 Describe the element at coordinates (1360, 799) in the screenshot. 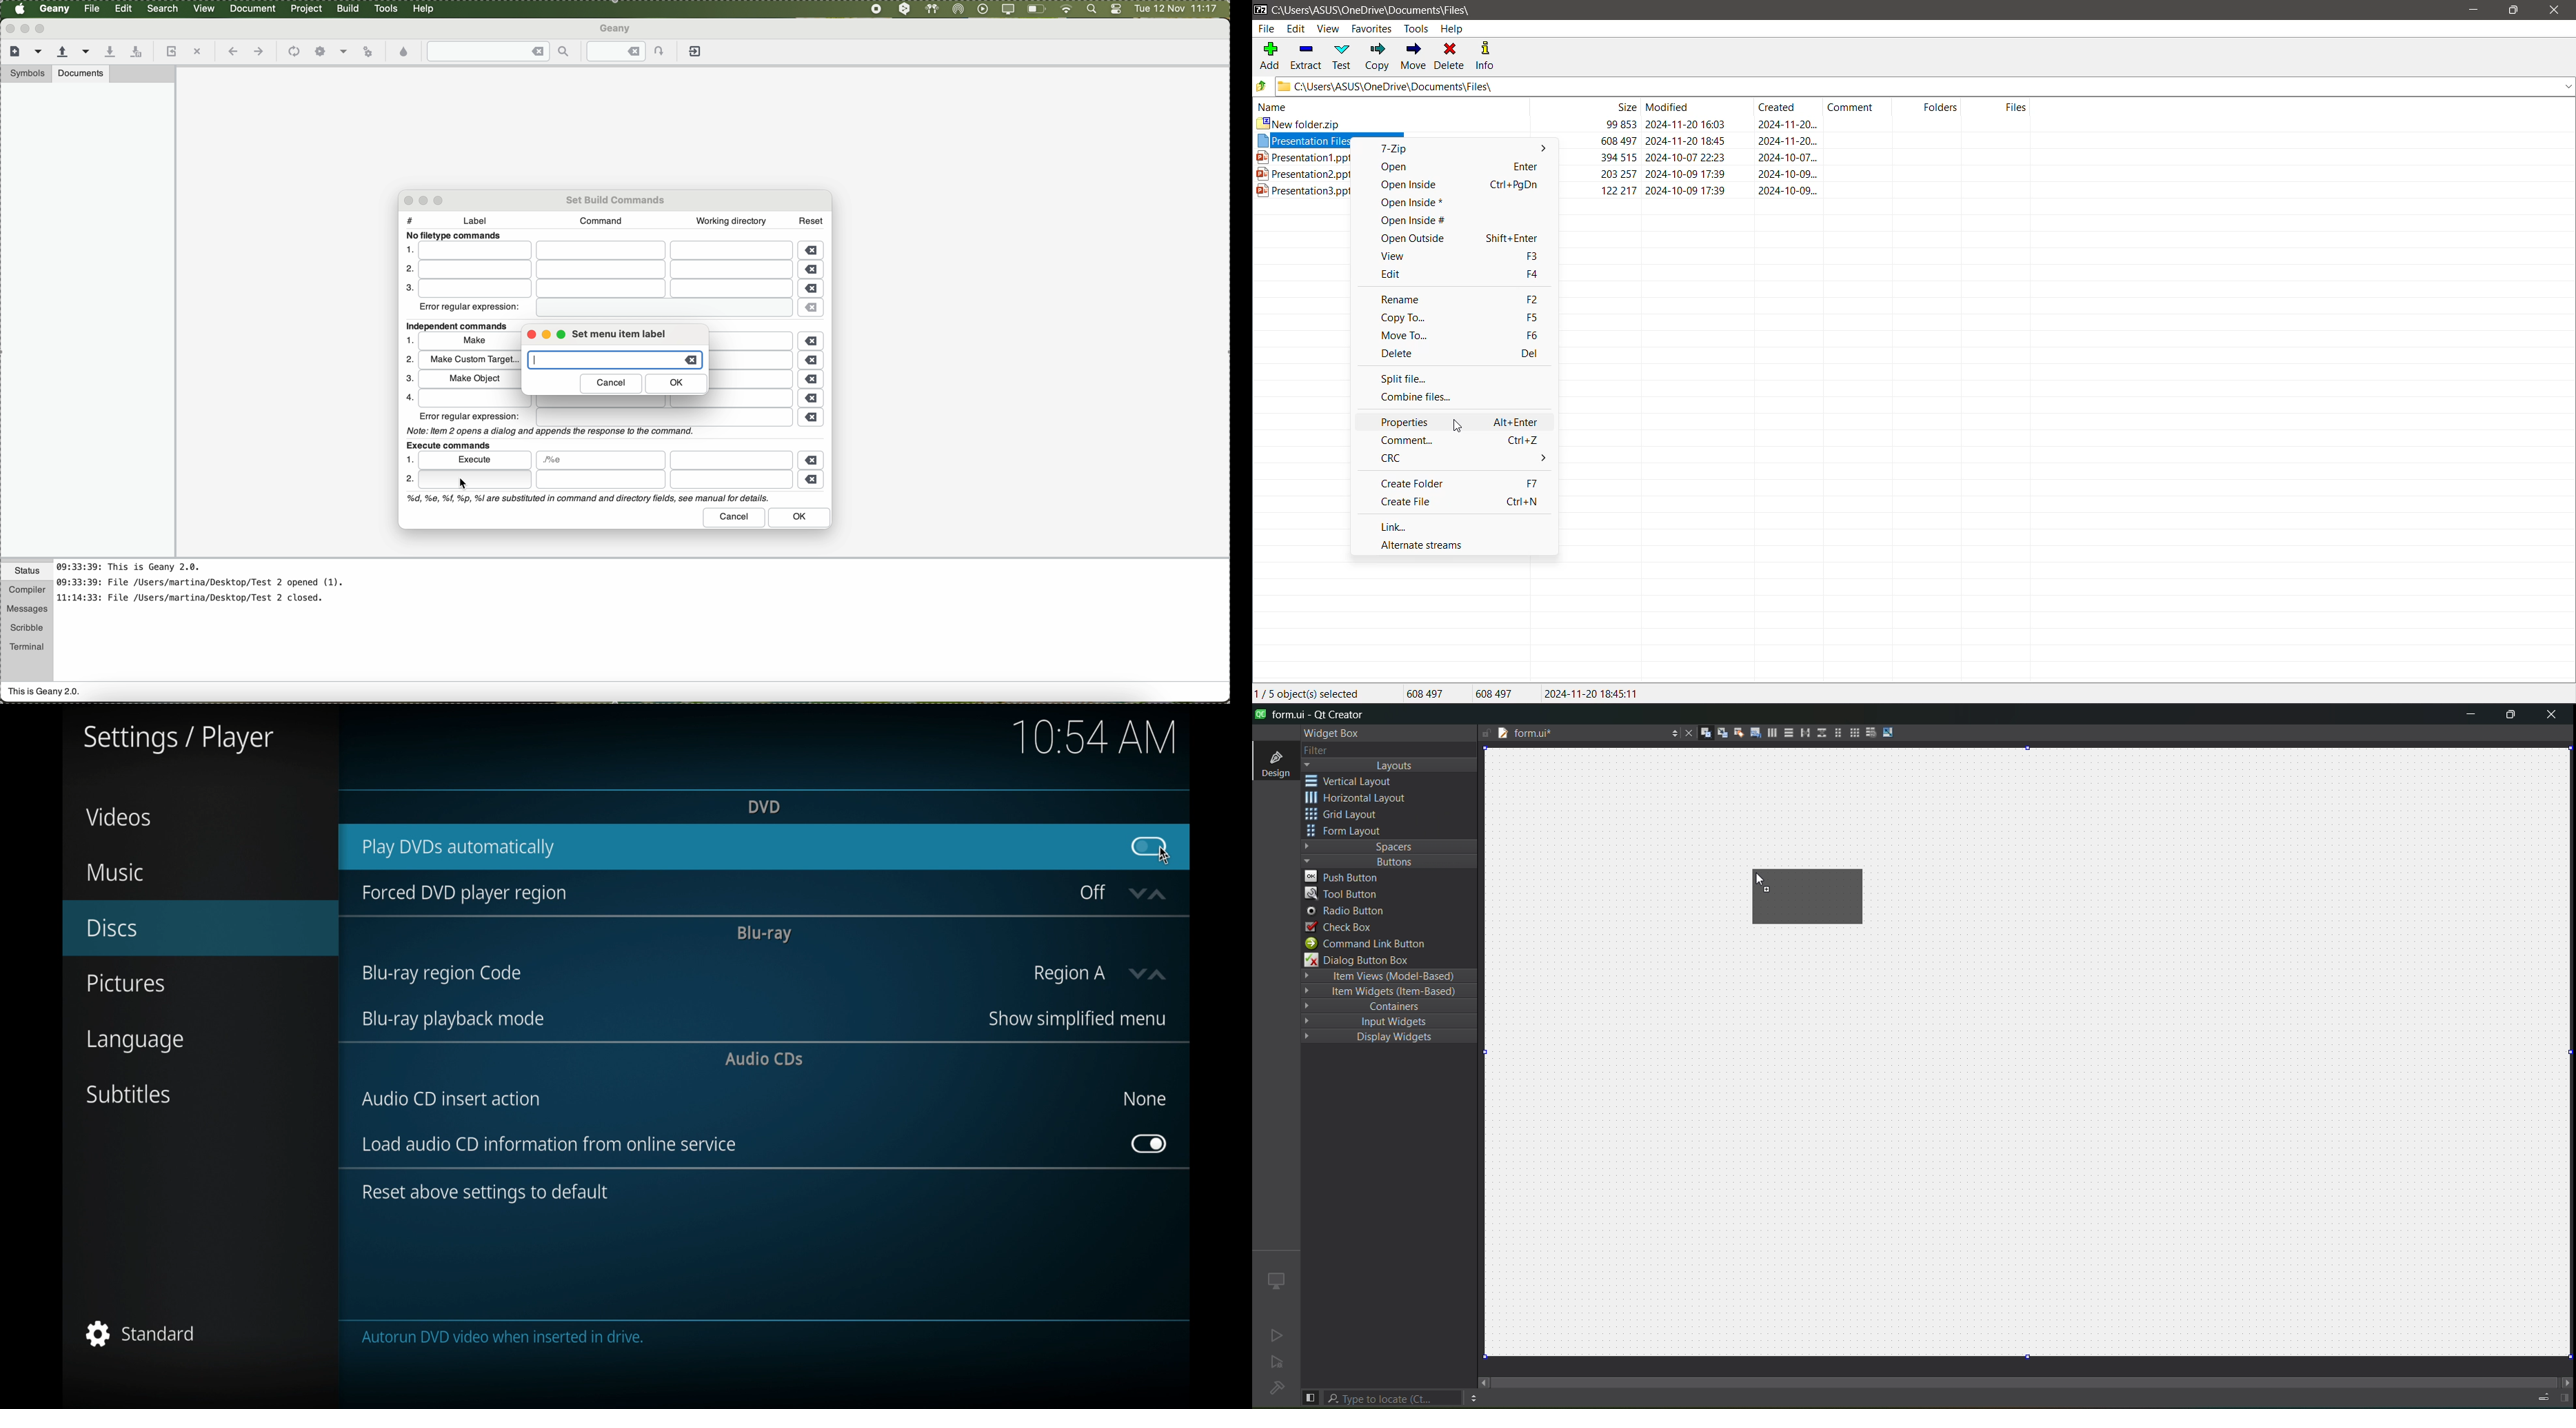

I see `horizontal layout` at that location.